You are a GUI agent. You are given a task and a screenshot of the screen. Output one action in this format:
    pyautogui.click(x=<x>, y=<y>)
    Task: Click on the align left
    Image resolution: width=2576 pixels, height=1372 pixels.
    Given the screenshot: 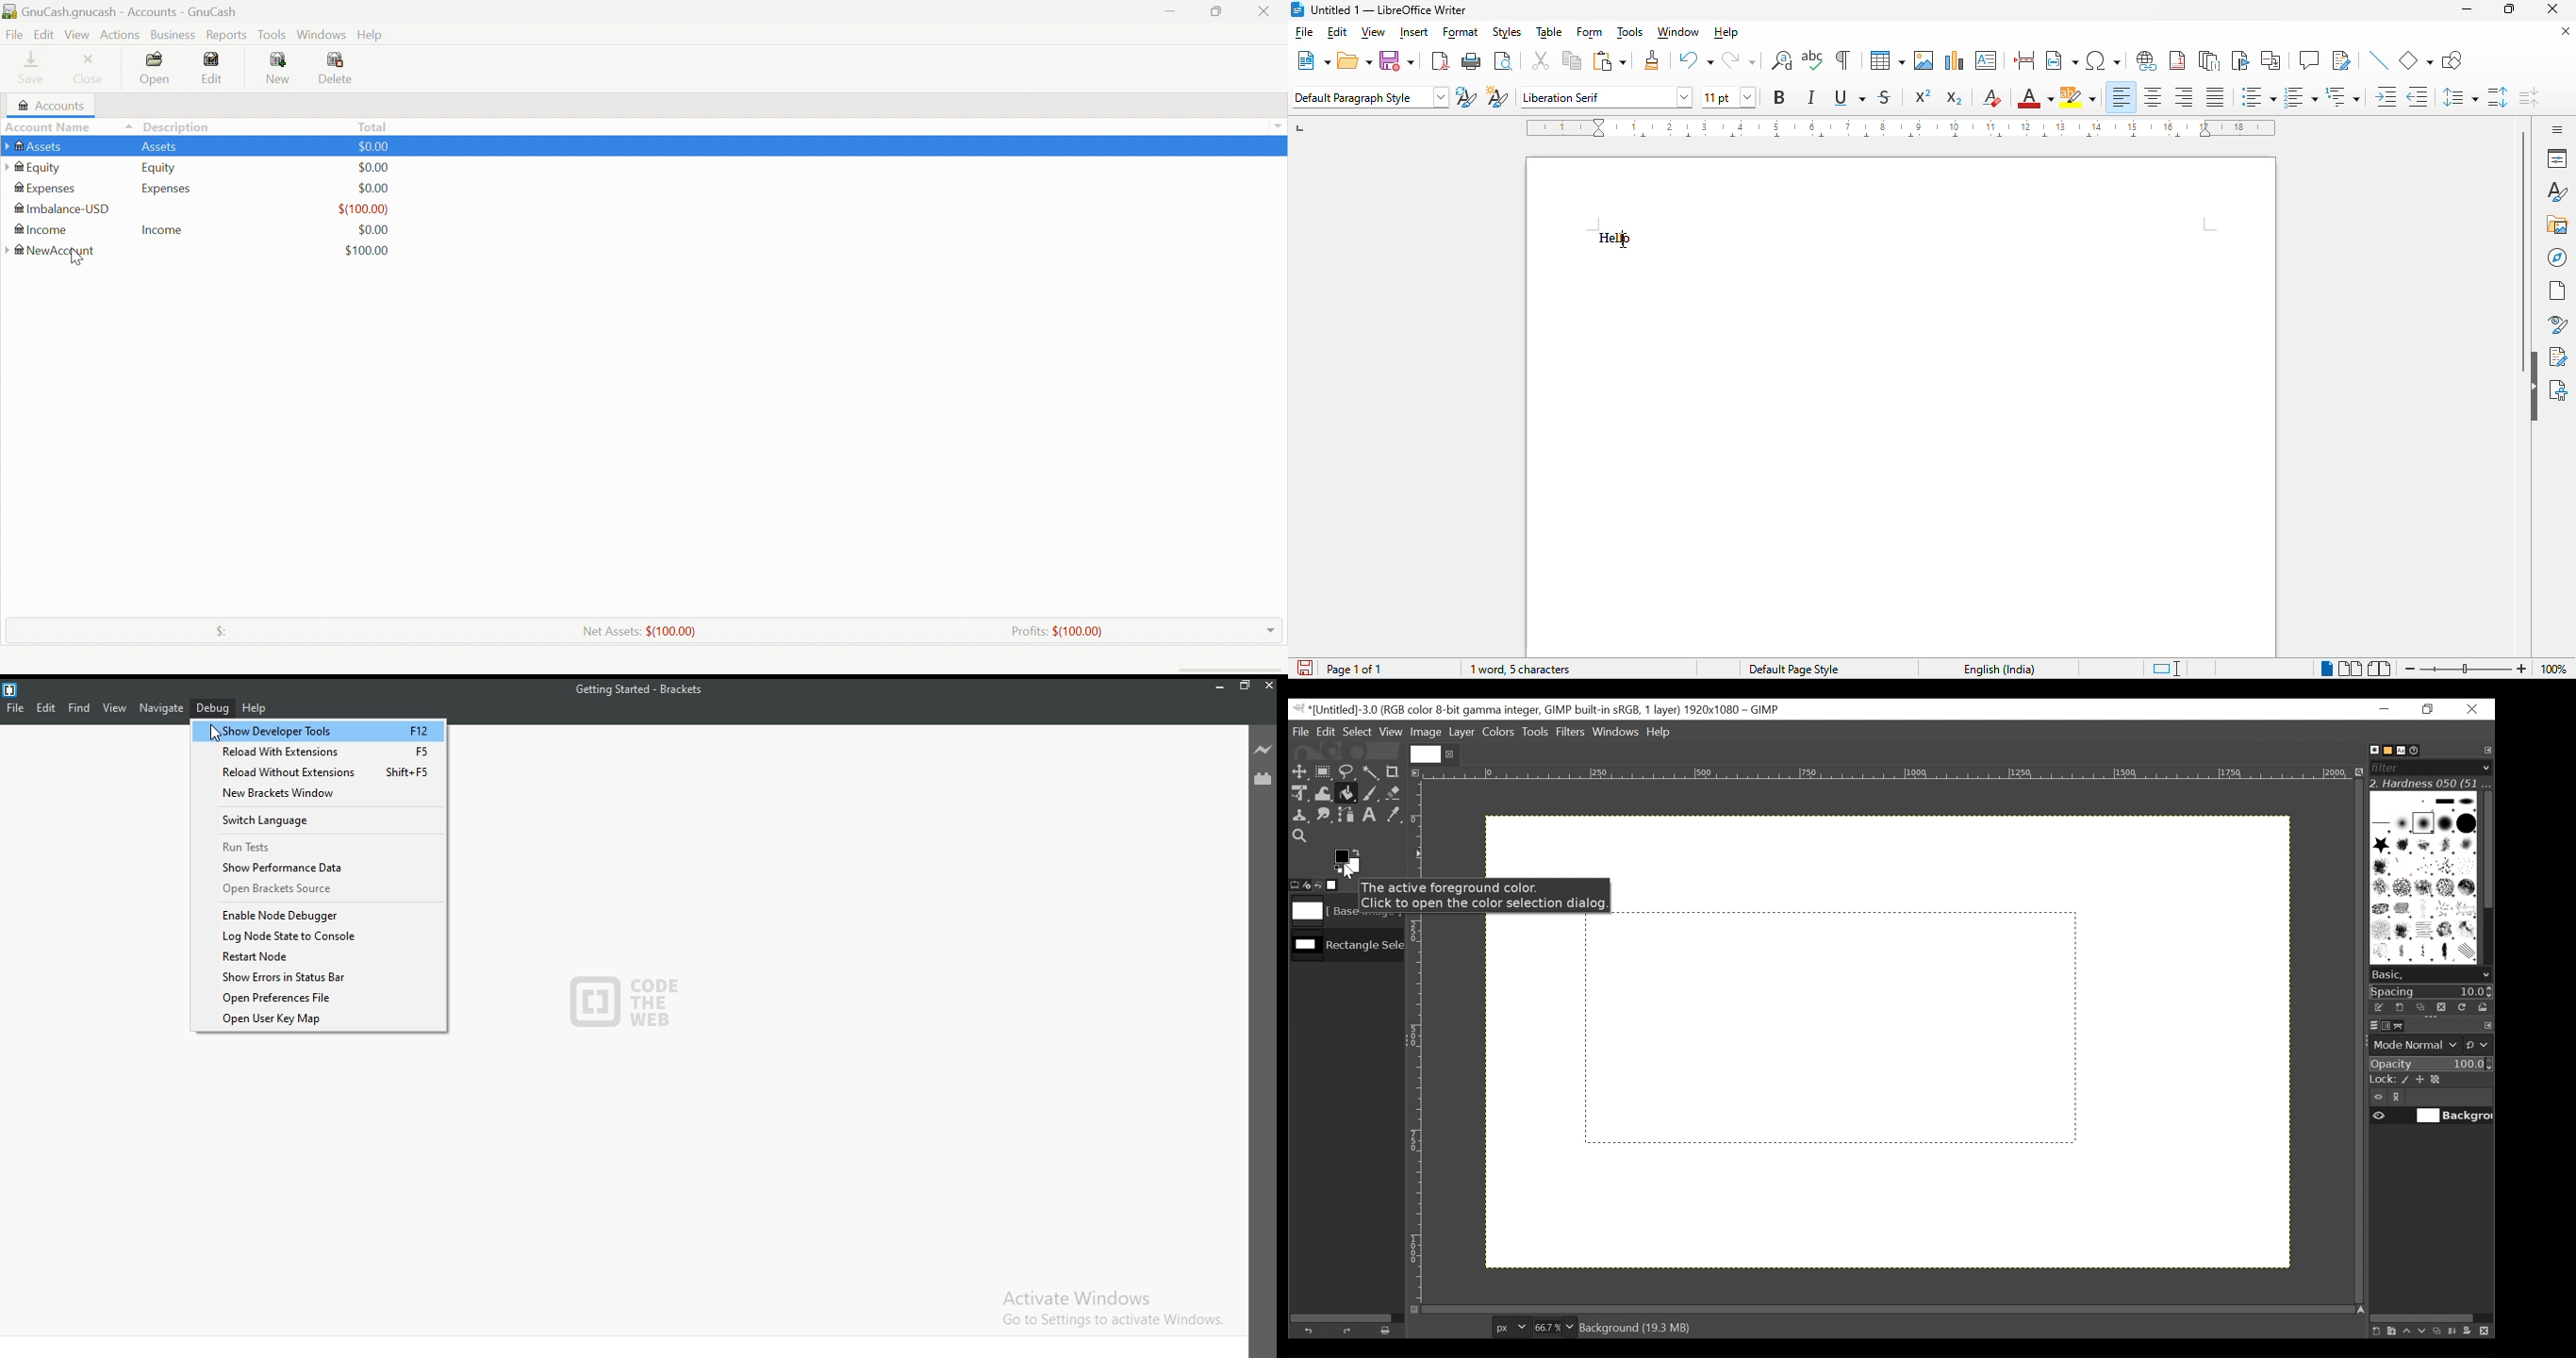 What is the action you would take?
    pyautogui.click(x=2122, y=97)
    